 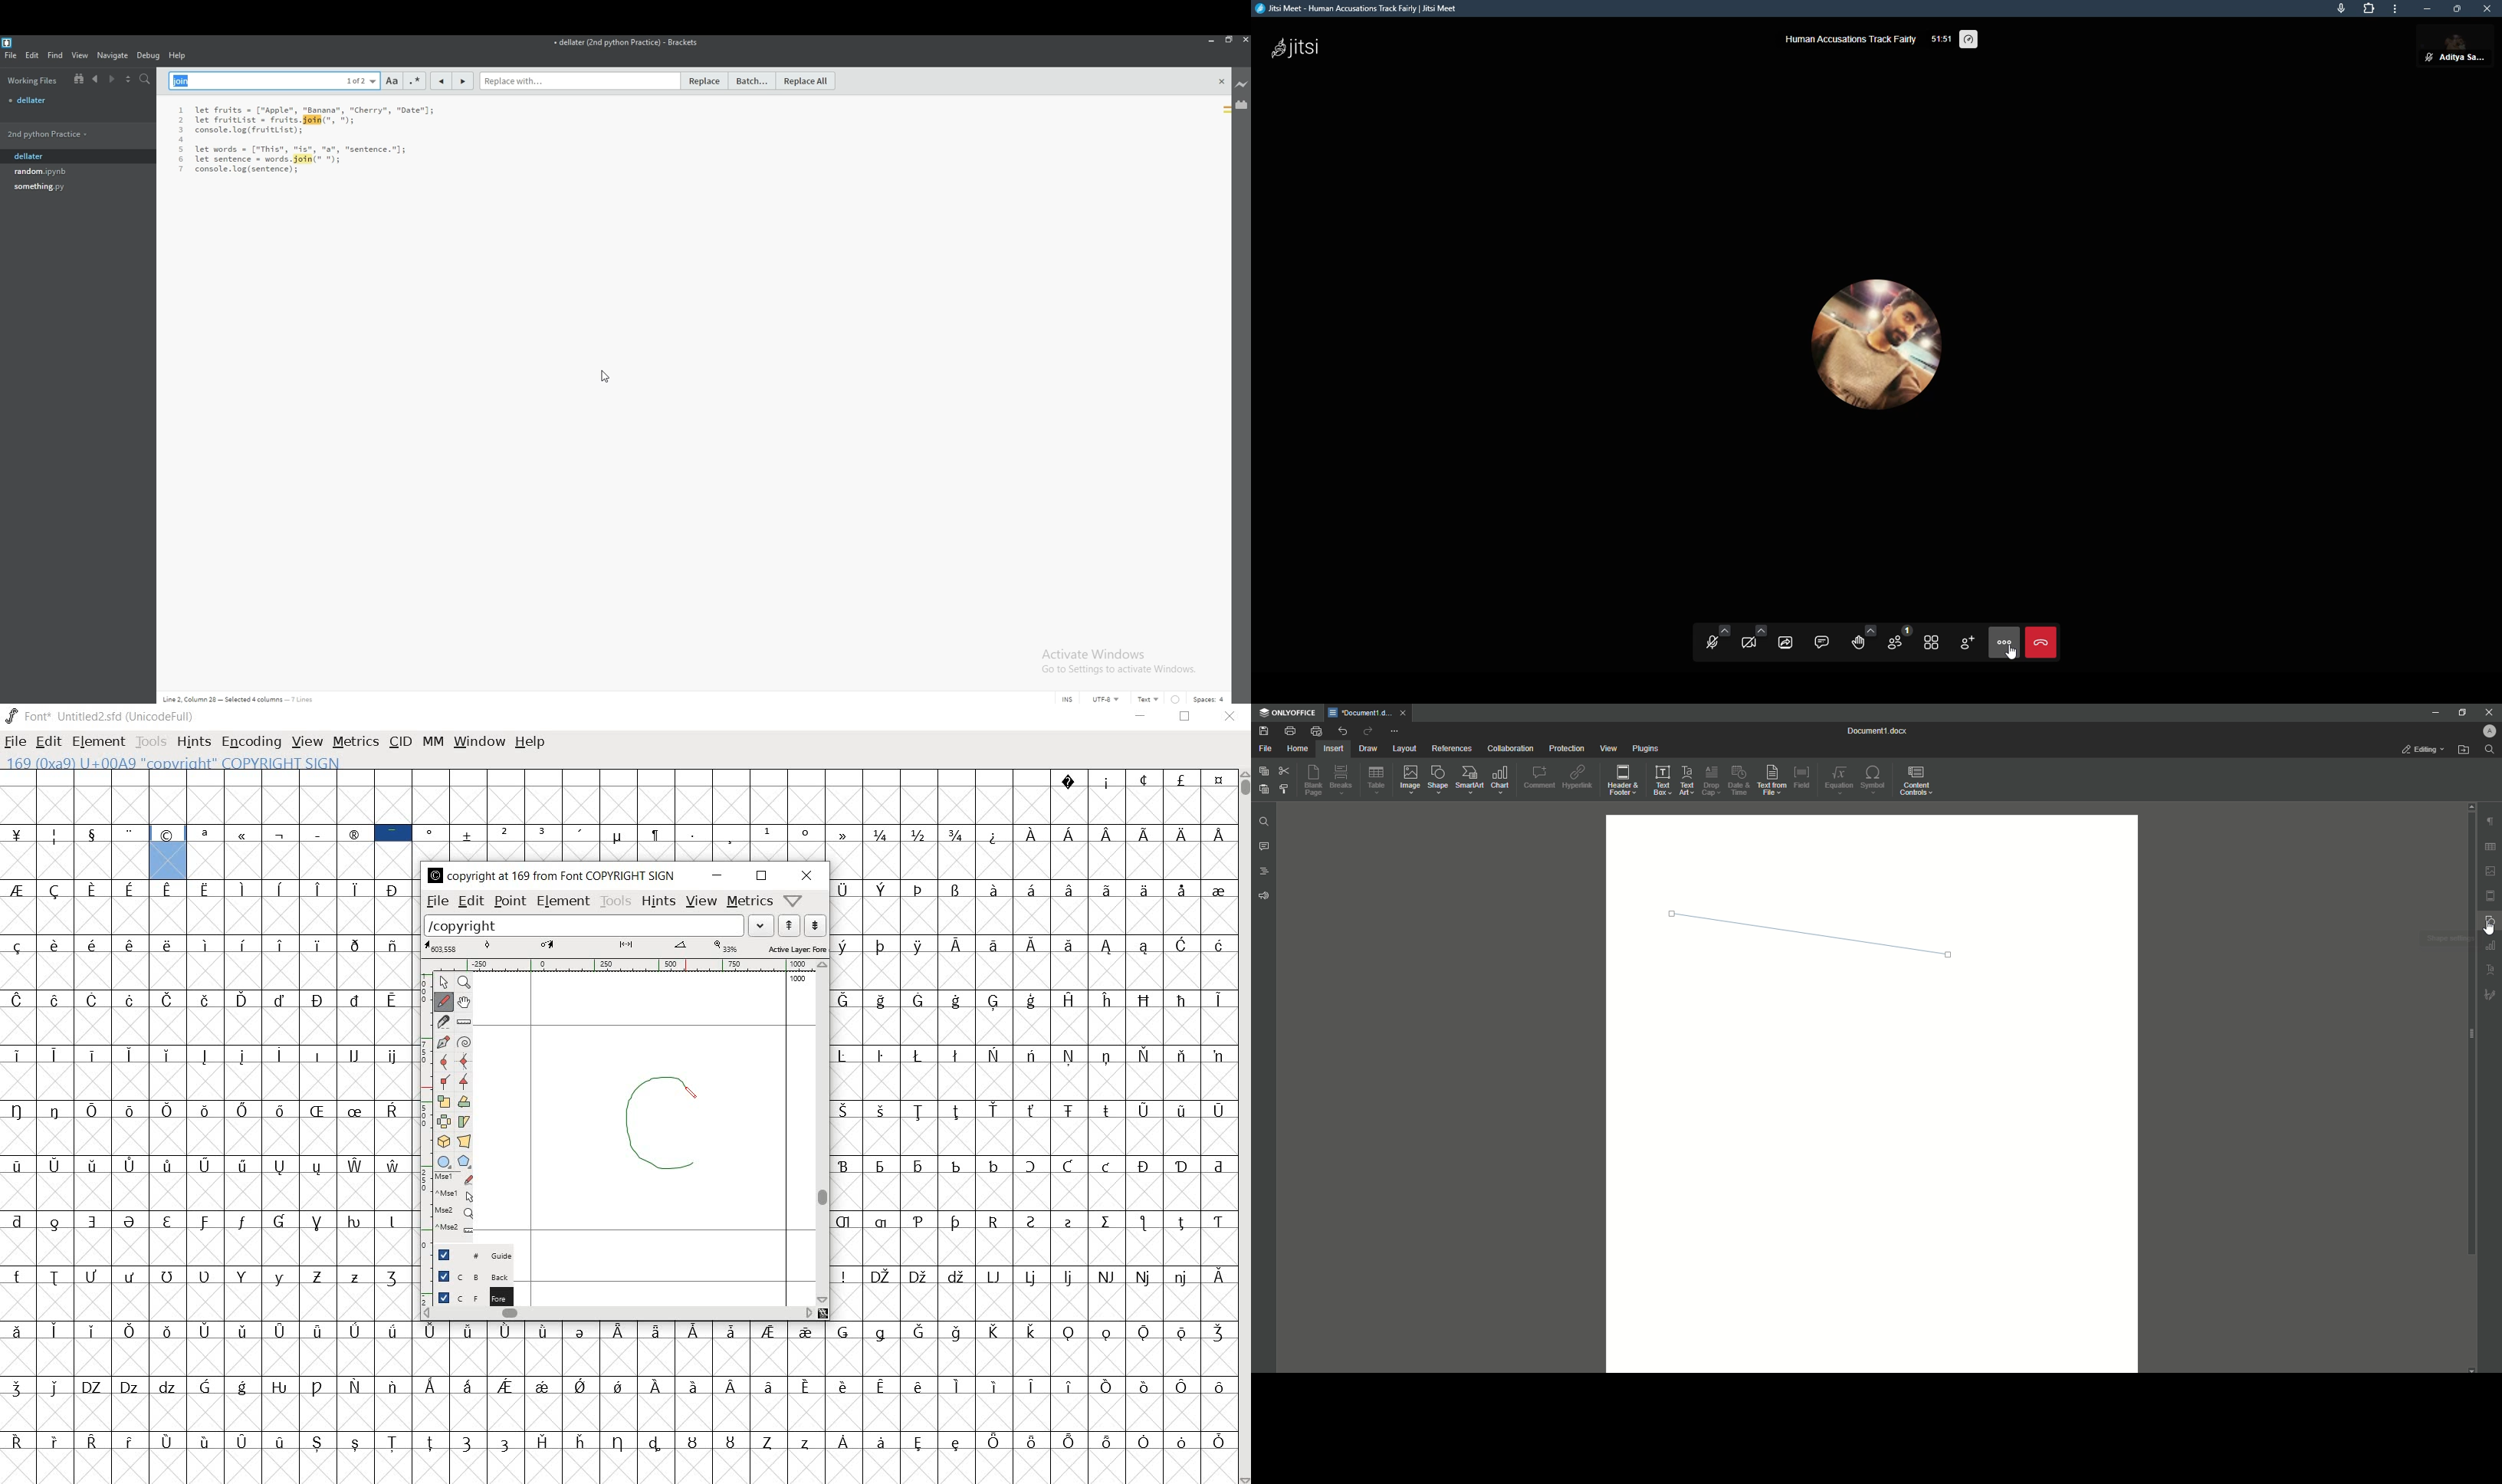 I want to click on minimize, so click(x=717, y=875).